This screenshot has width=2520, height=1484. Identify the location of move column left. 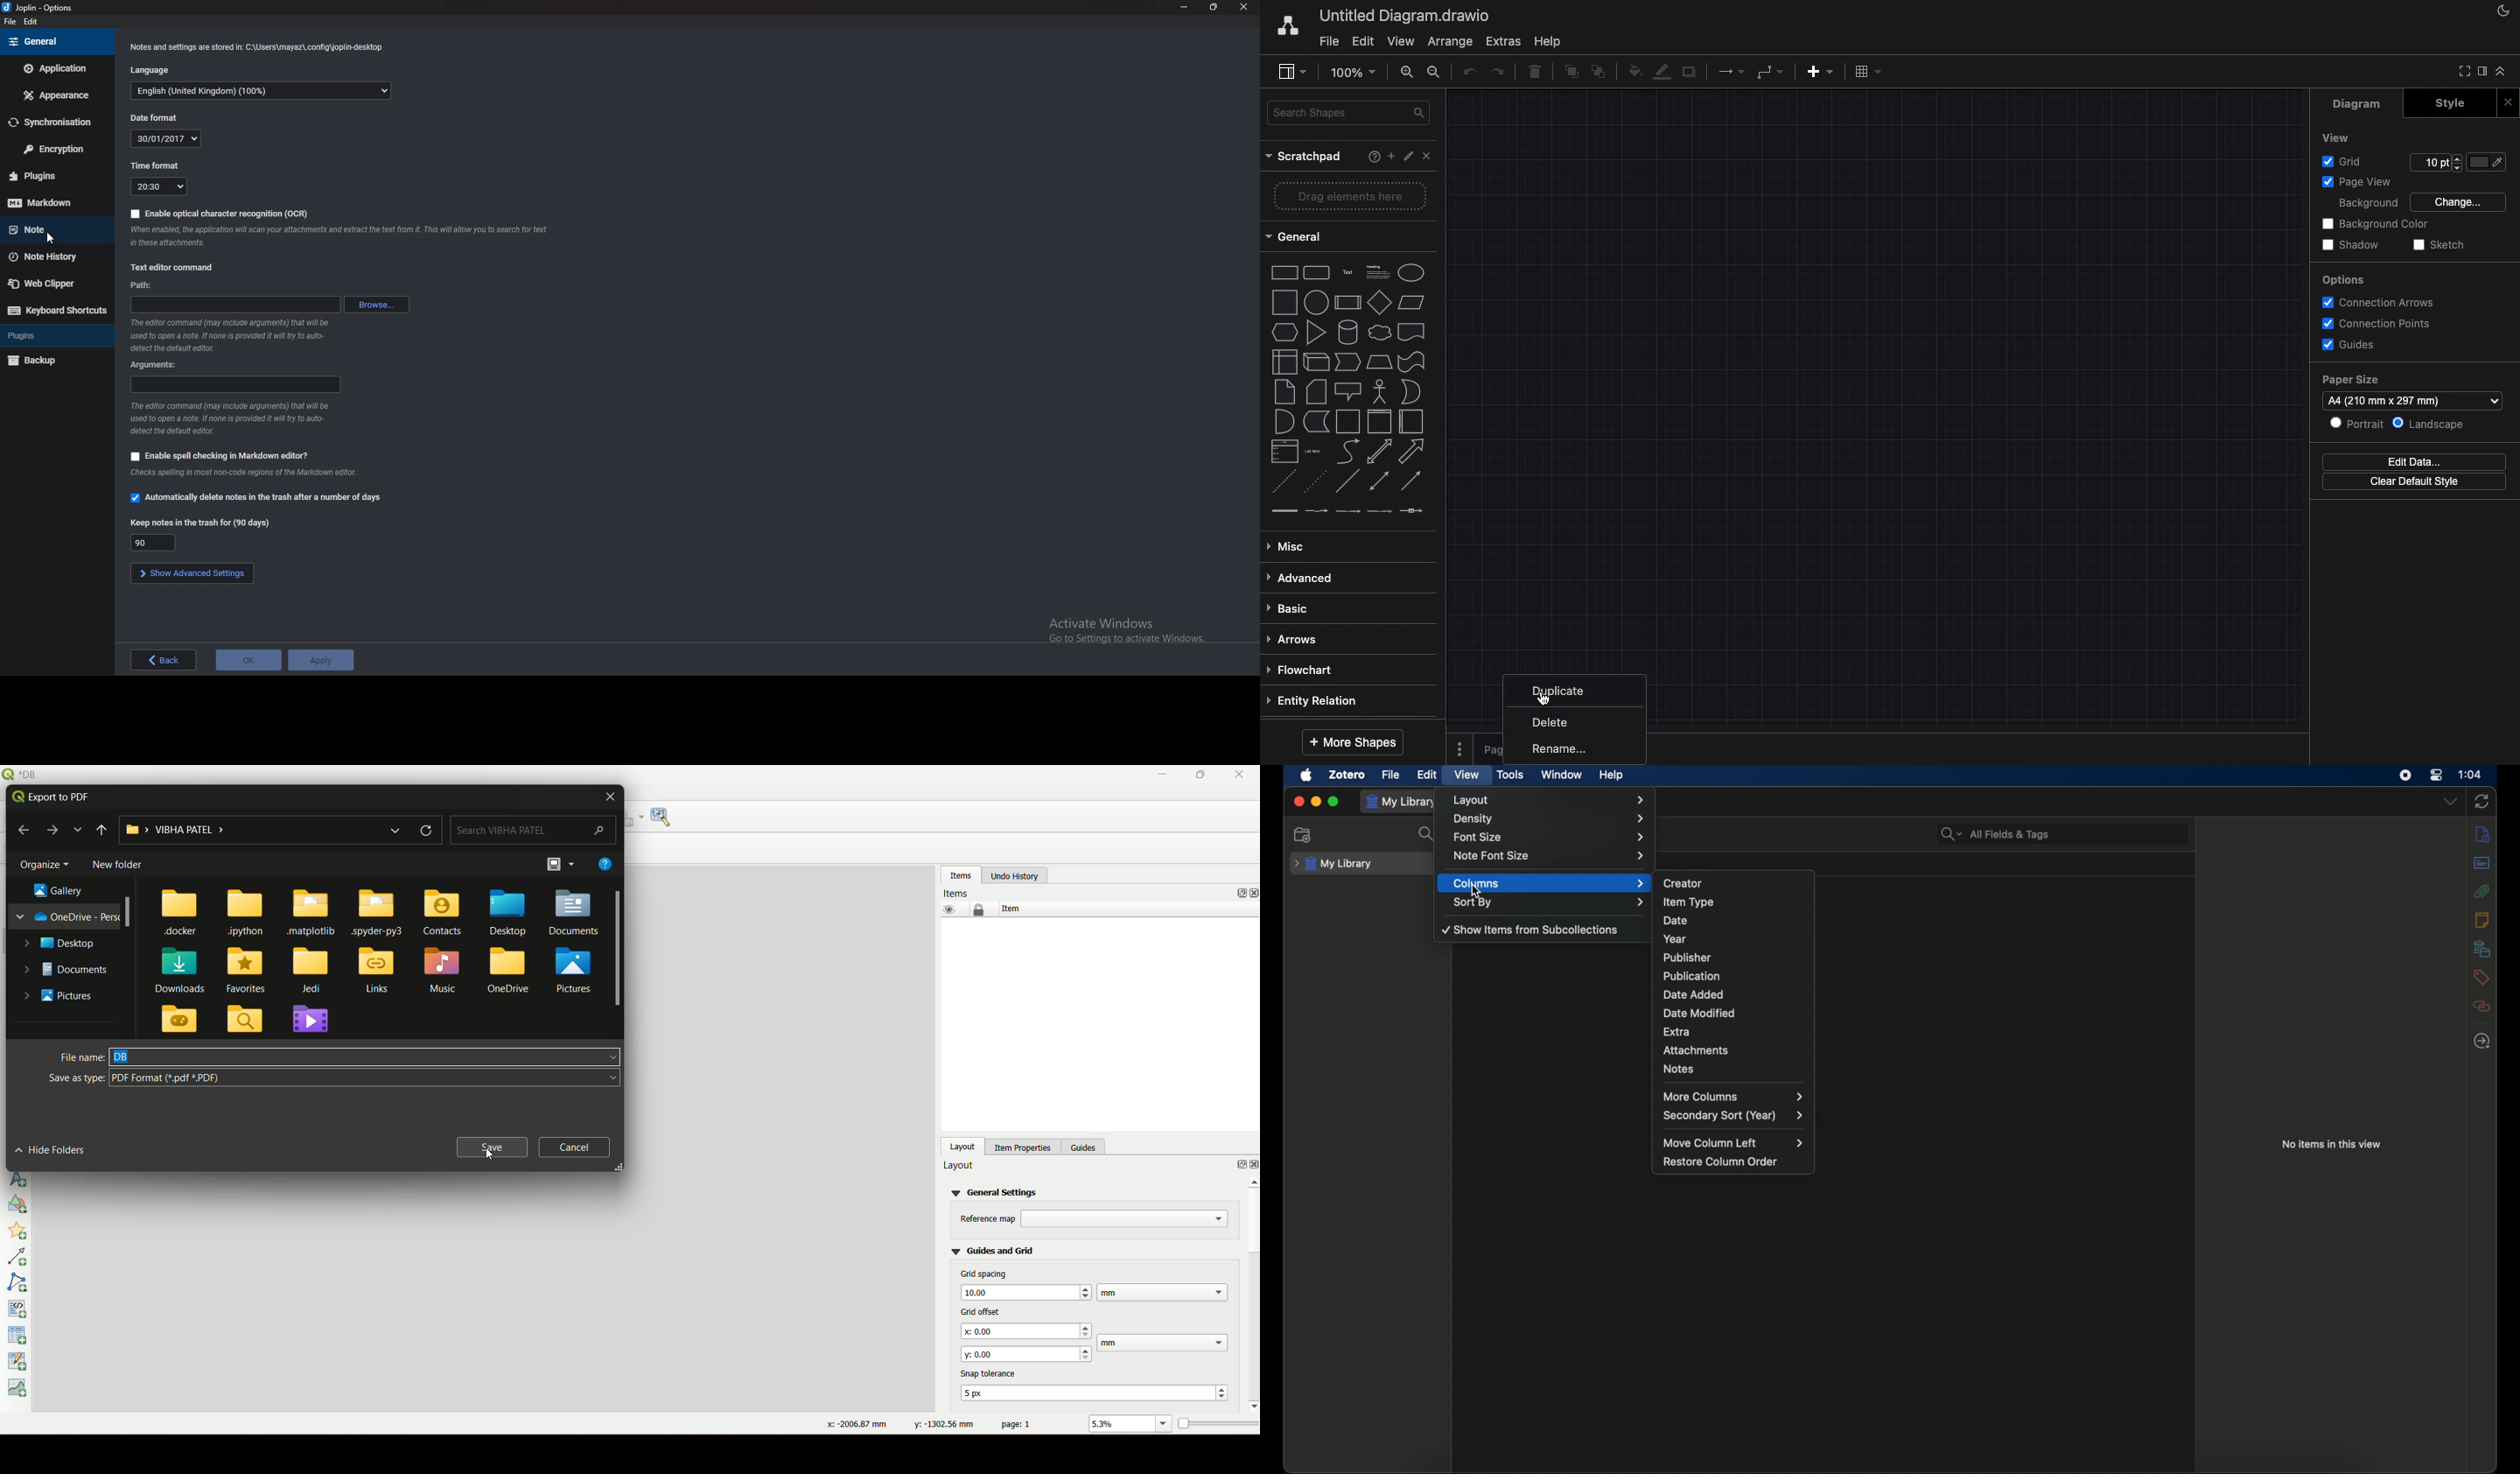
(1733, 1143).